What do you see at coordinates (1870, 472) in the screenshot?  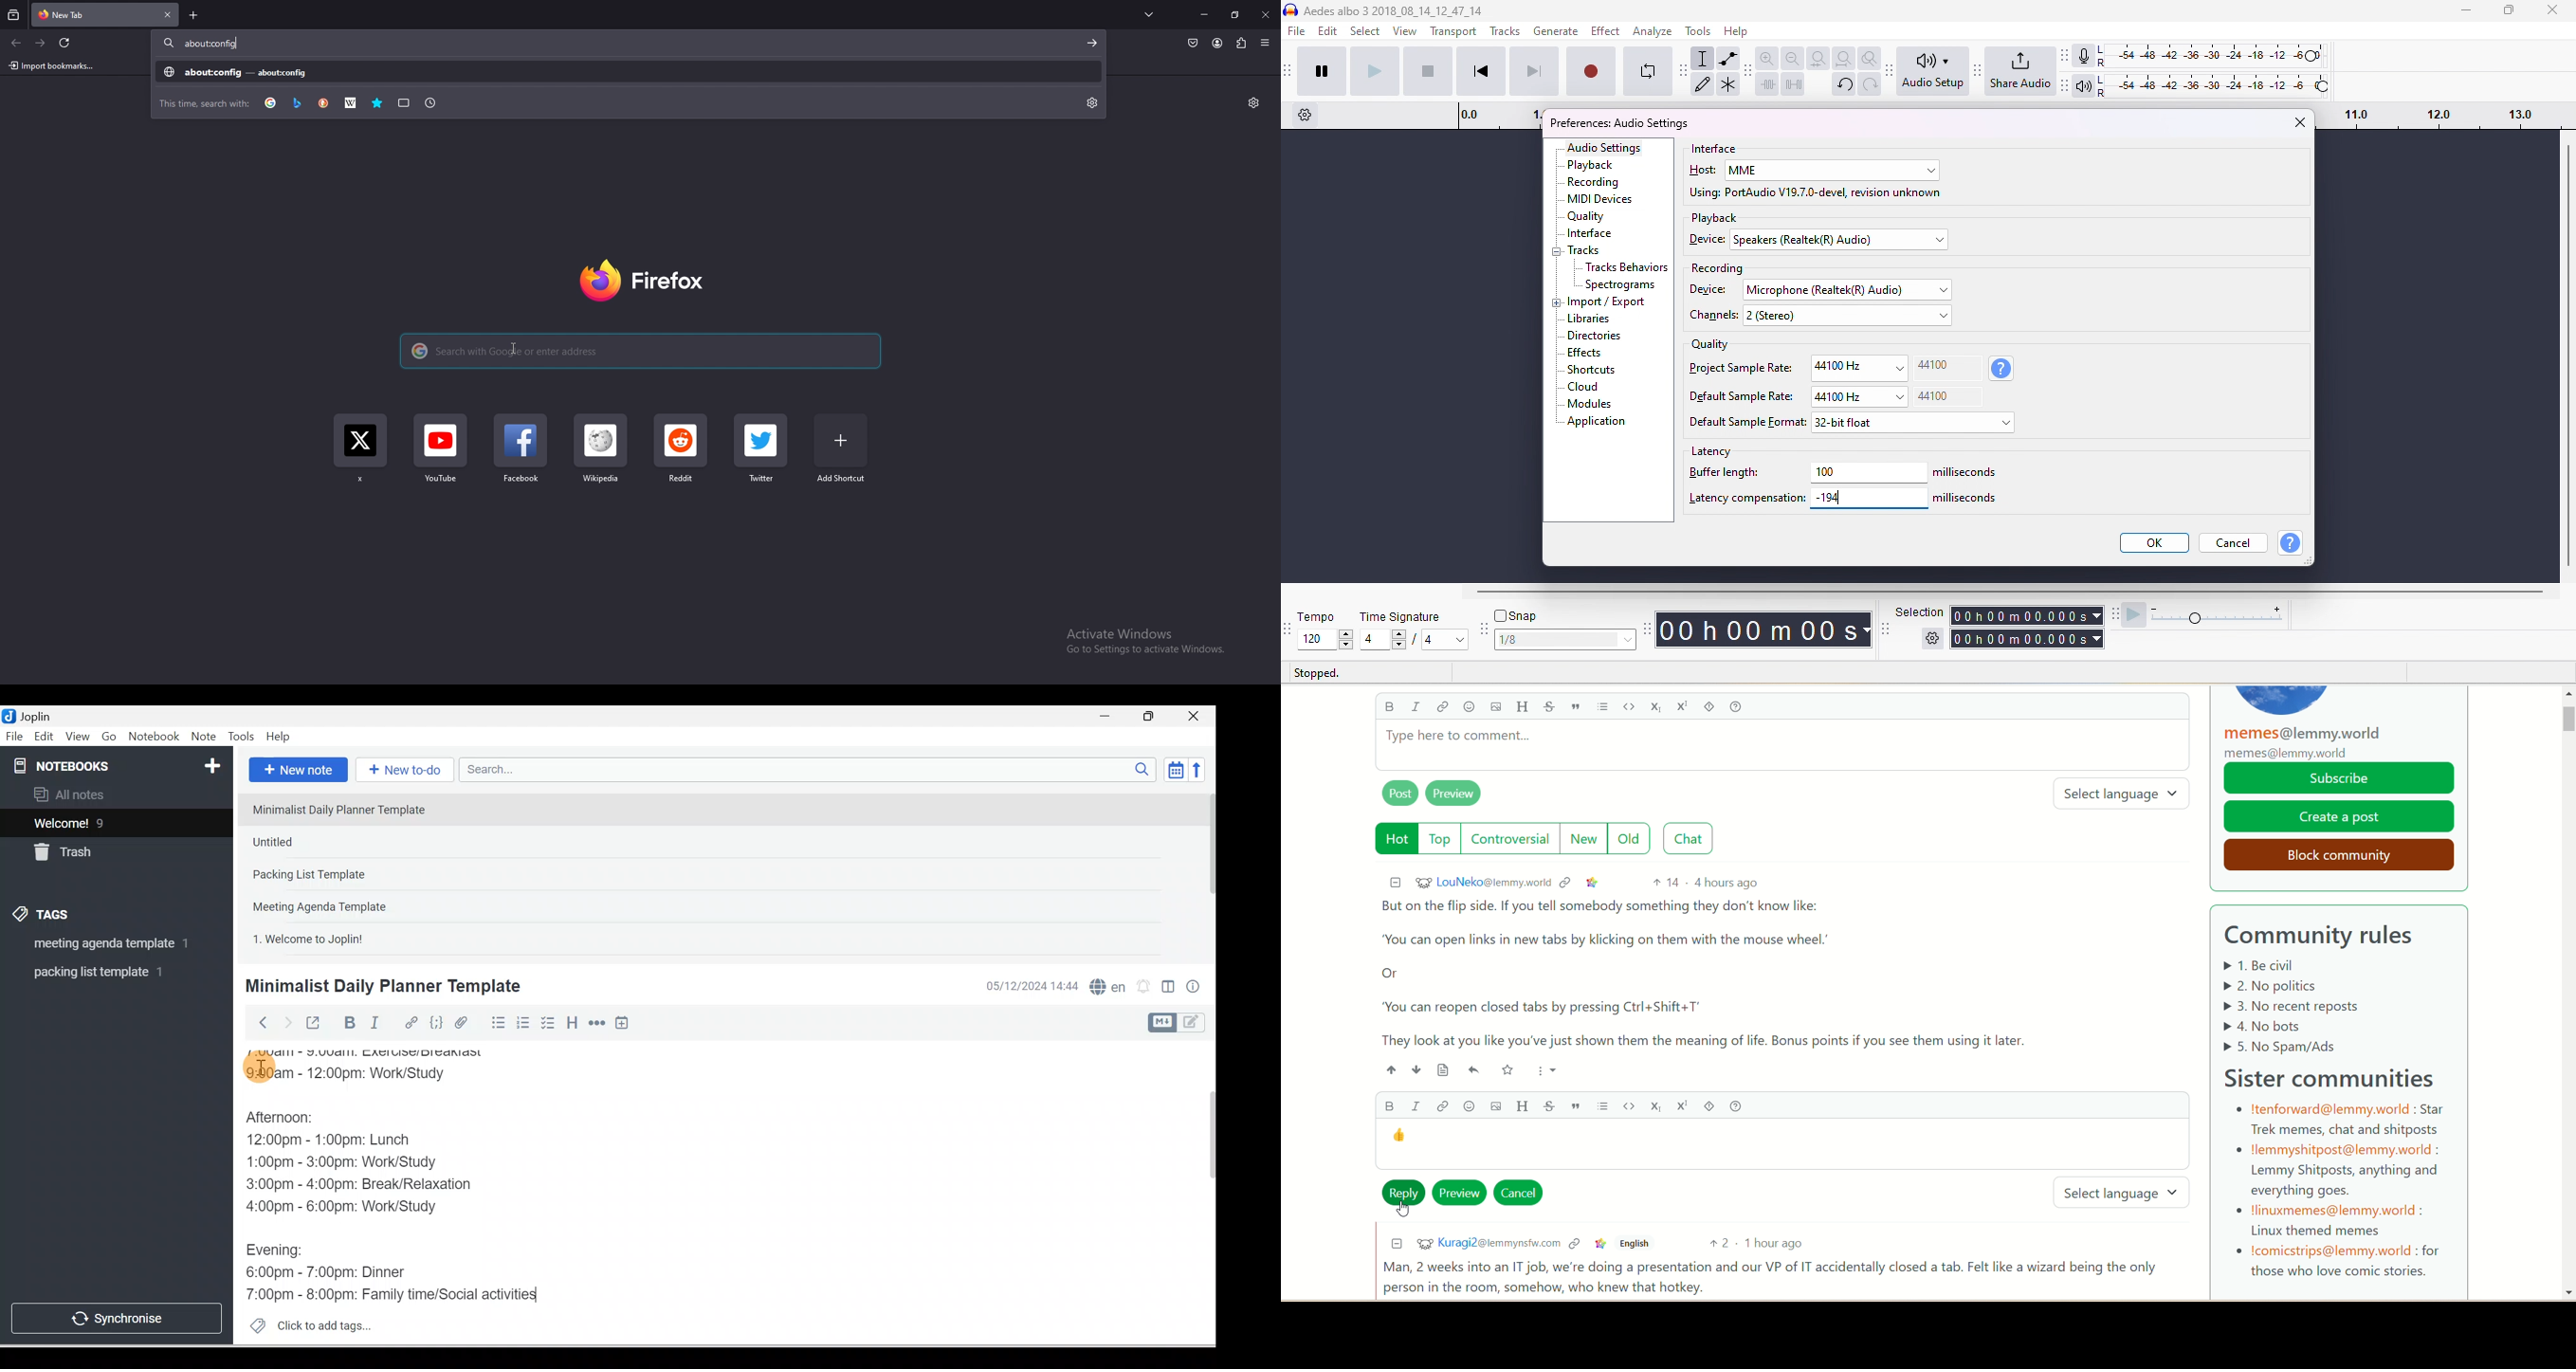 I see `100` at bounding box center [1870, 472].